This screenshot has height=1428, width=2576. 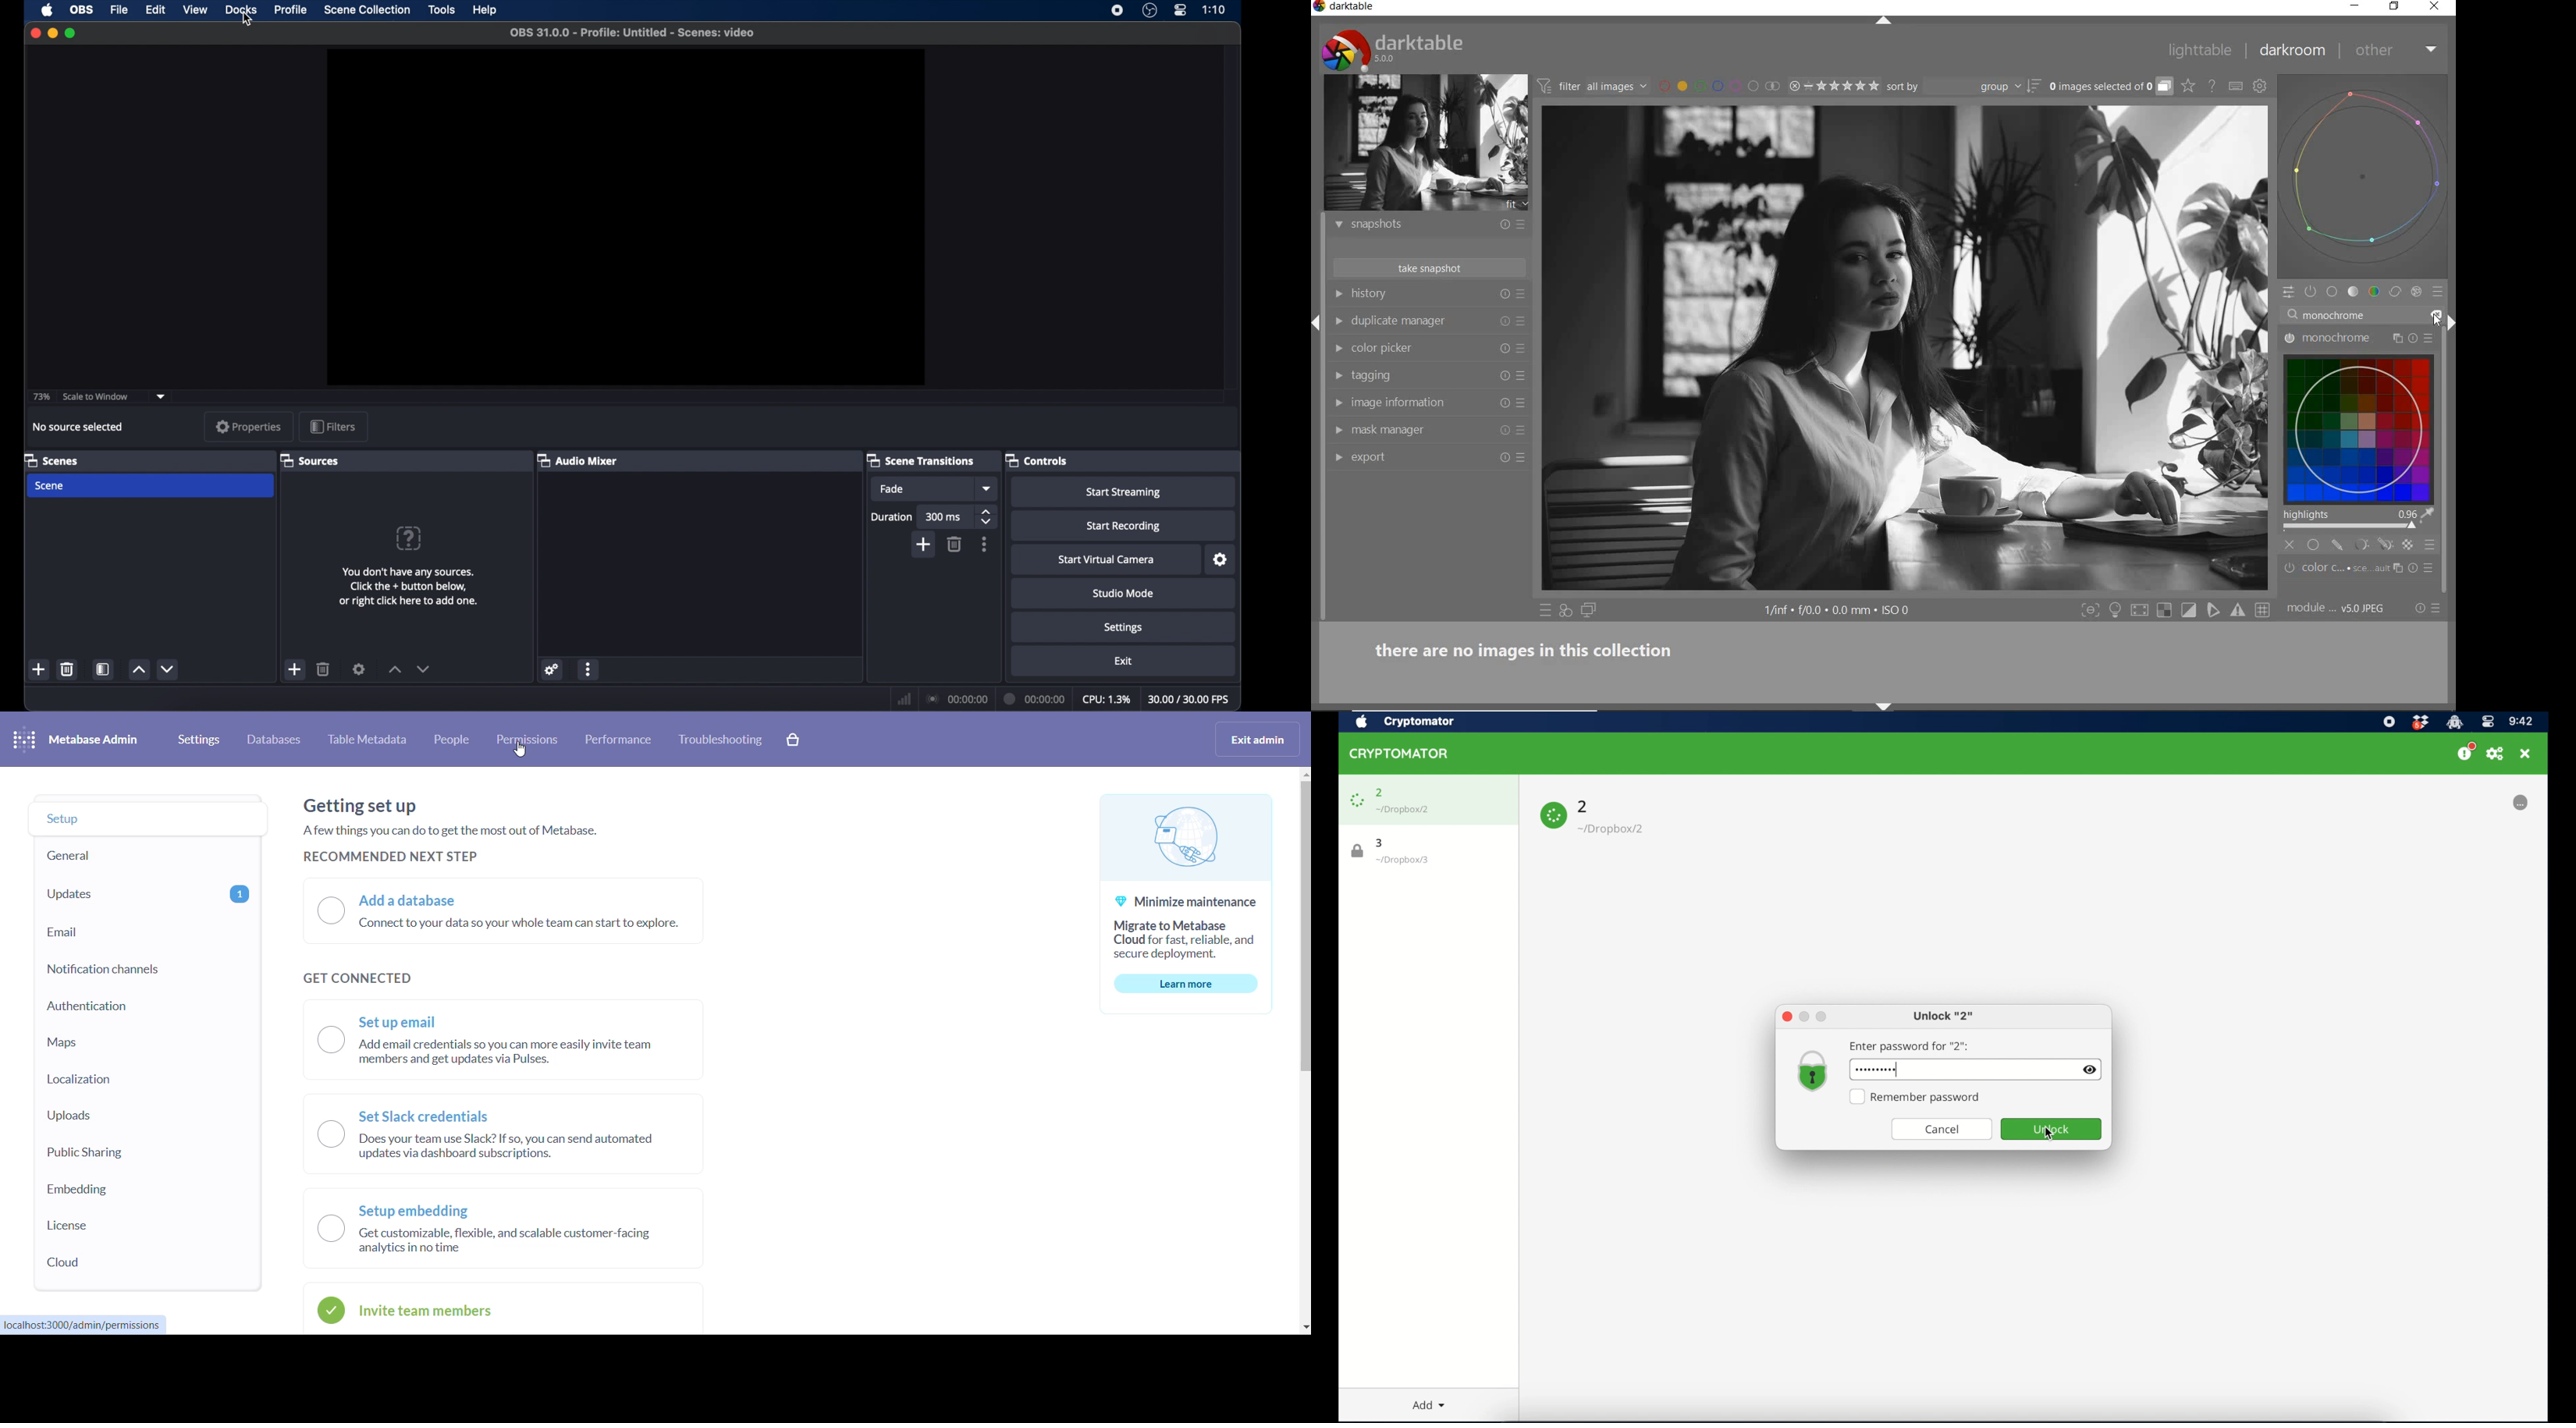 I want to click on connection, so click(x=957, y=698).